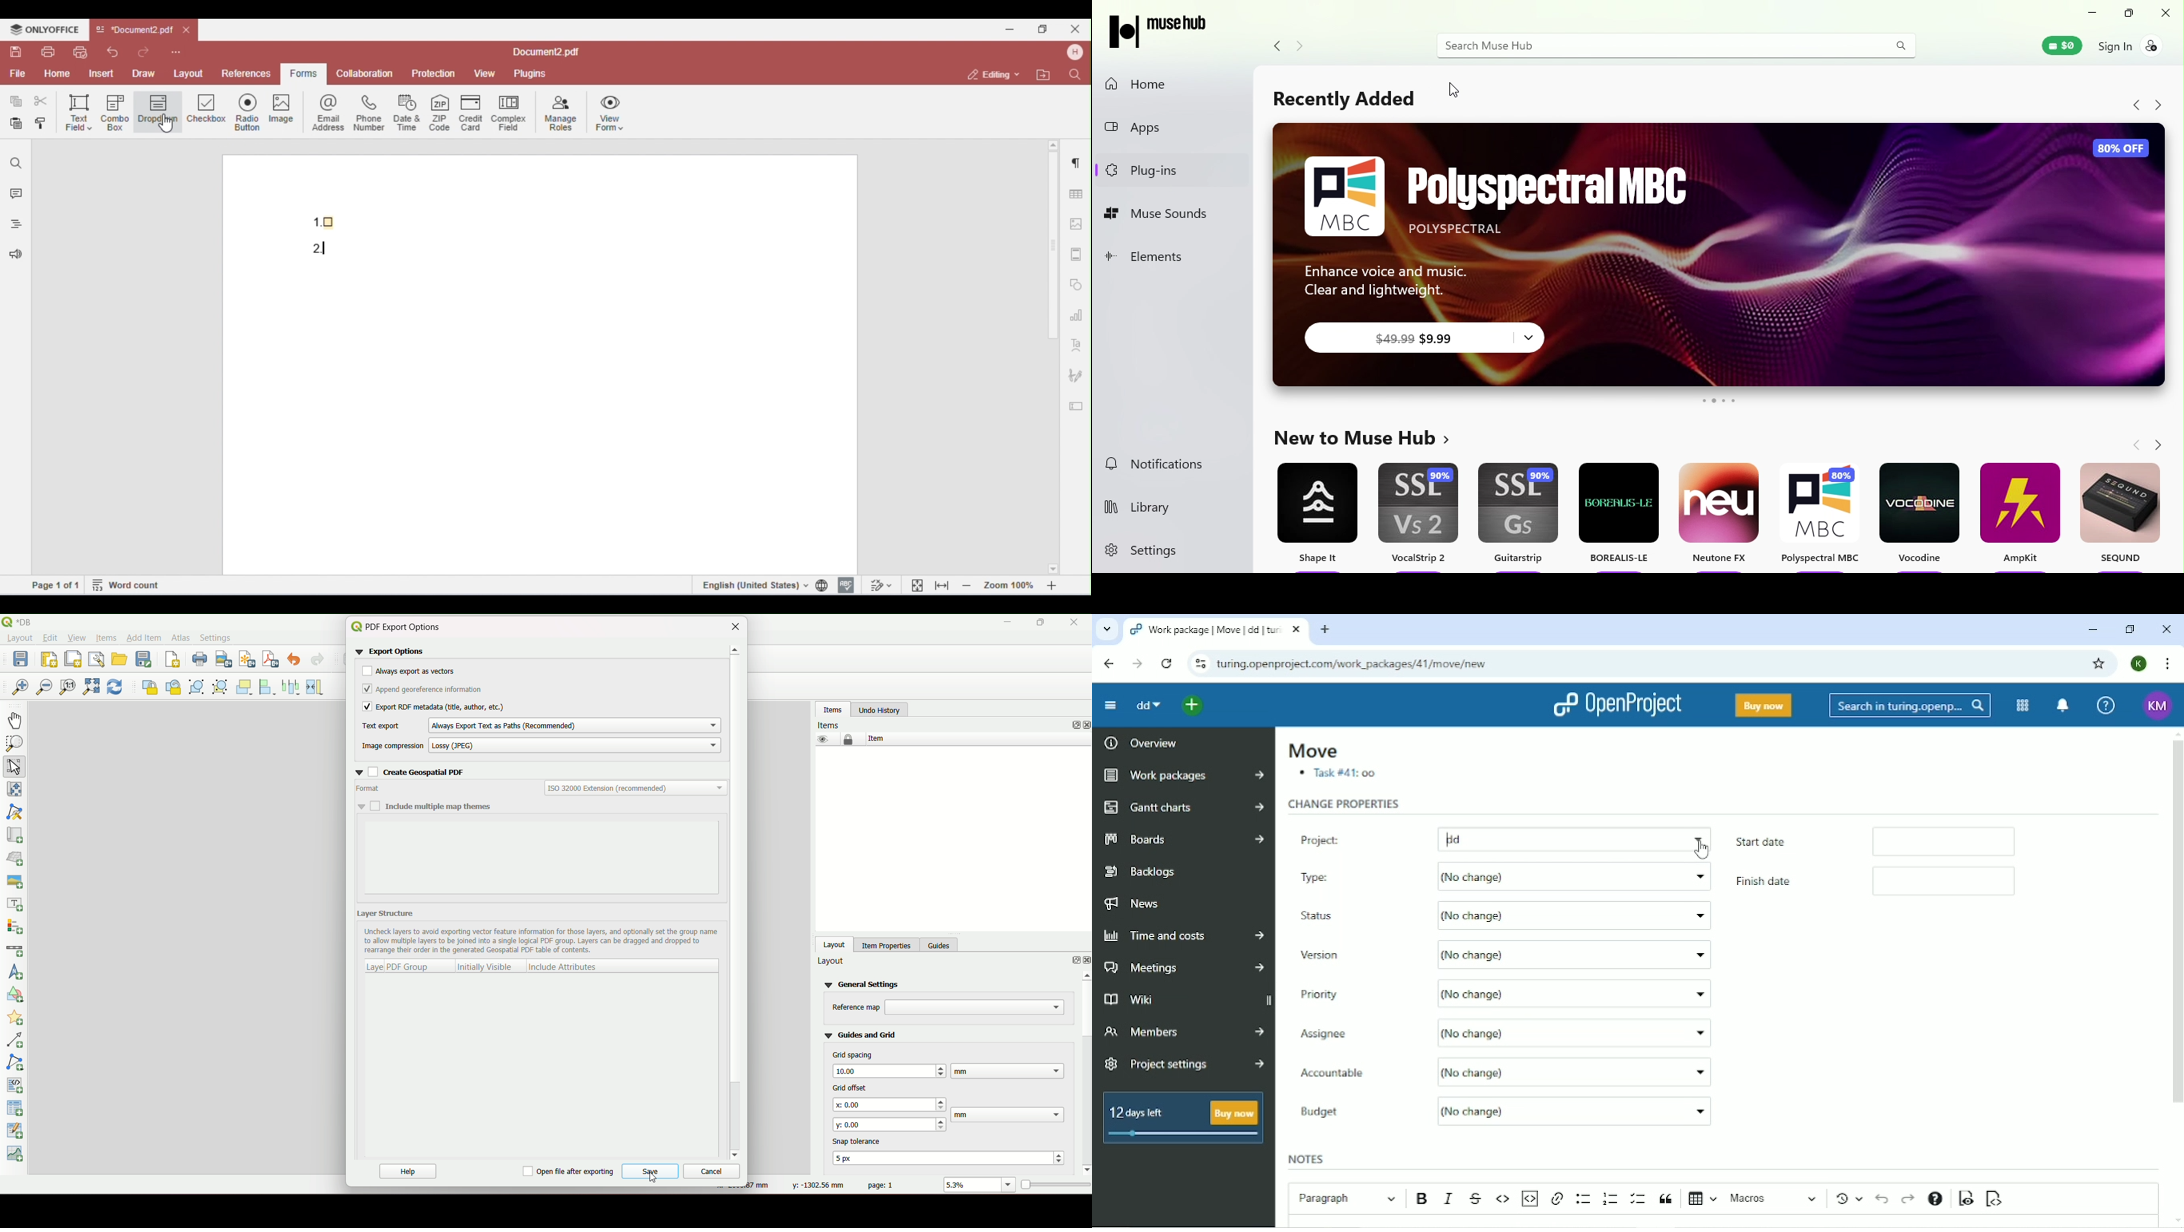  I want to click on Borealis-le, so click(1619, 519).